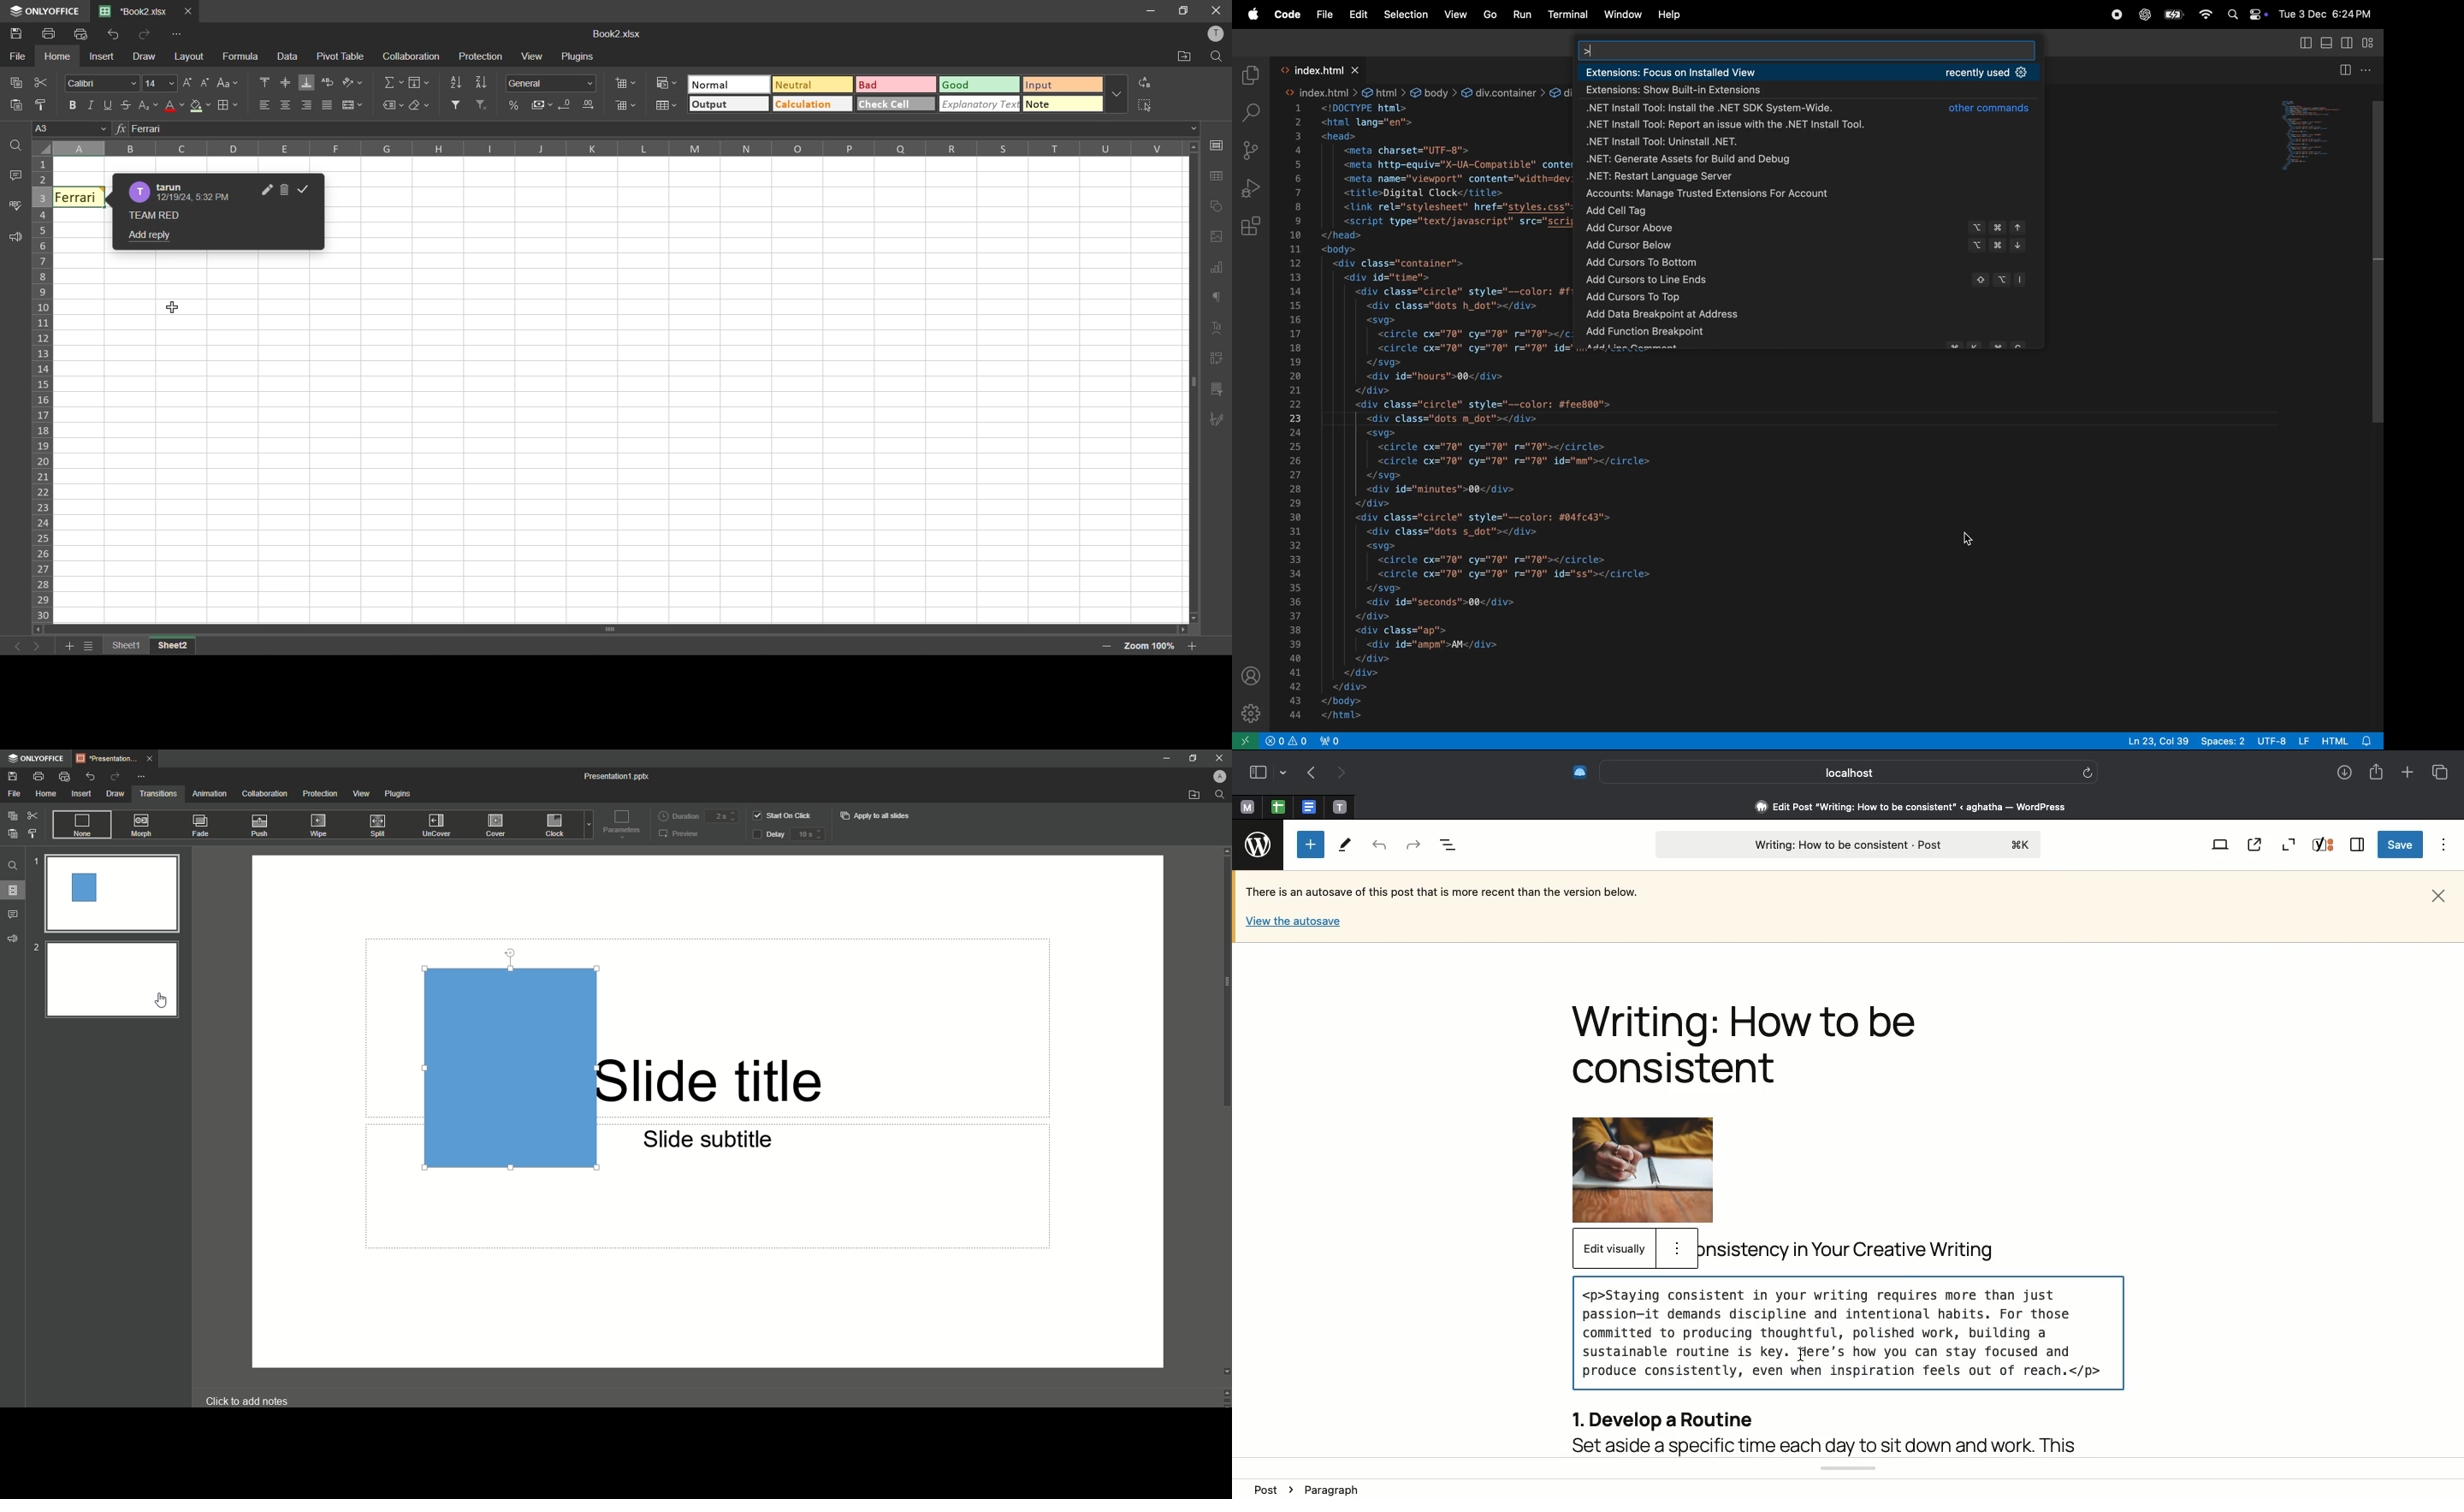 The width and height of the screenshot is (2464, 1512). What do you see at coordinates (2340, 740) in the screenshot?
I see `html alert` at bounding box center [2340, 740].